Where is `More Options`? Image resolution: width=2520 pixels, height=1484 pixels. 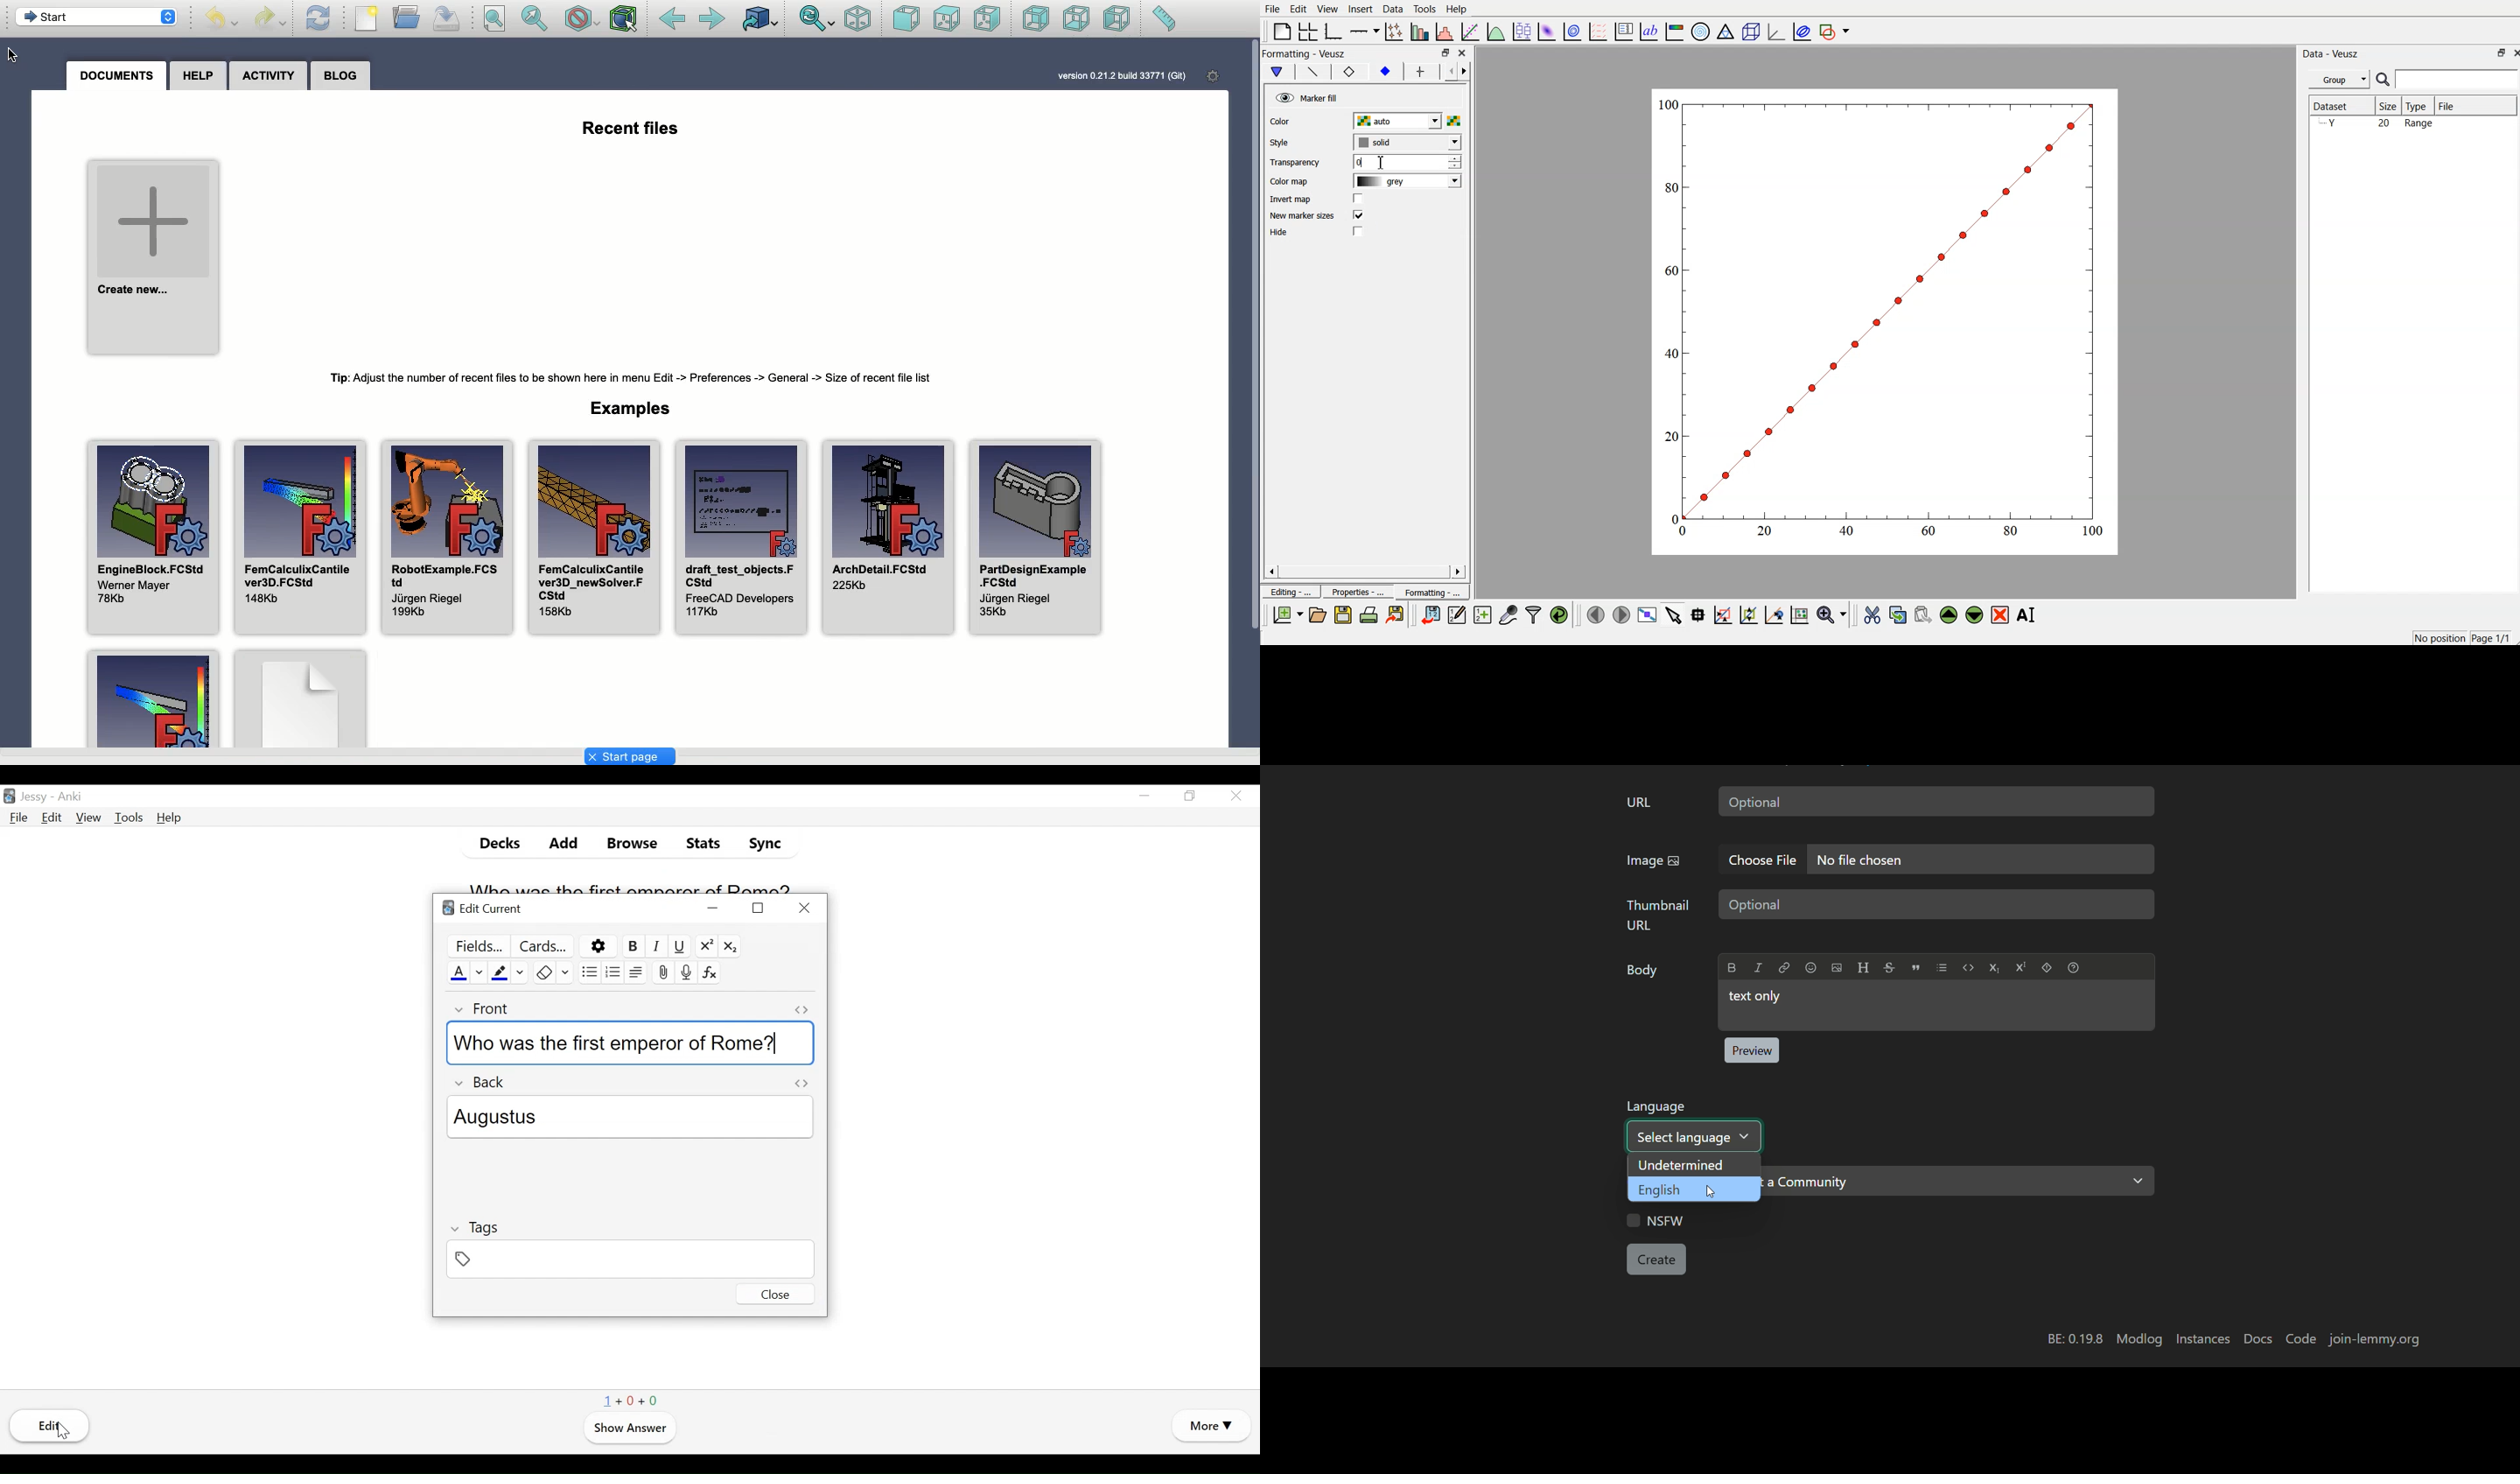 More Options is located at coordinates (1210, 1427).